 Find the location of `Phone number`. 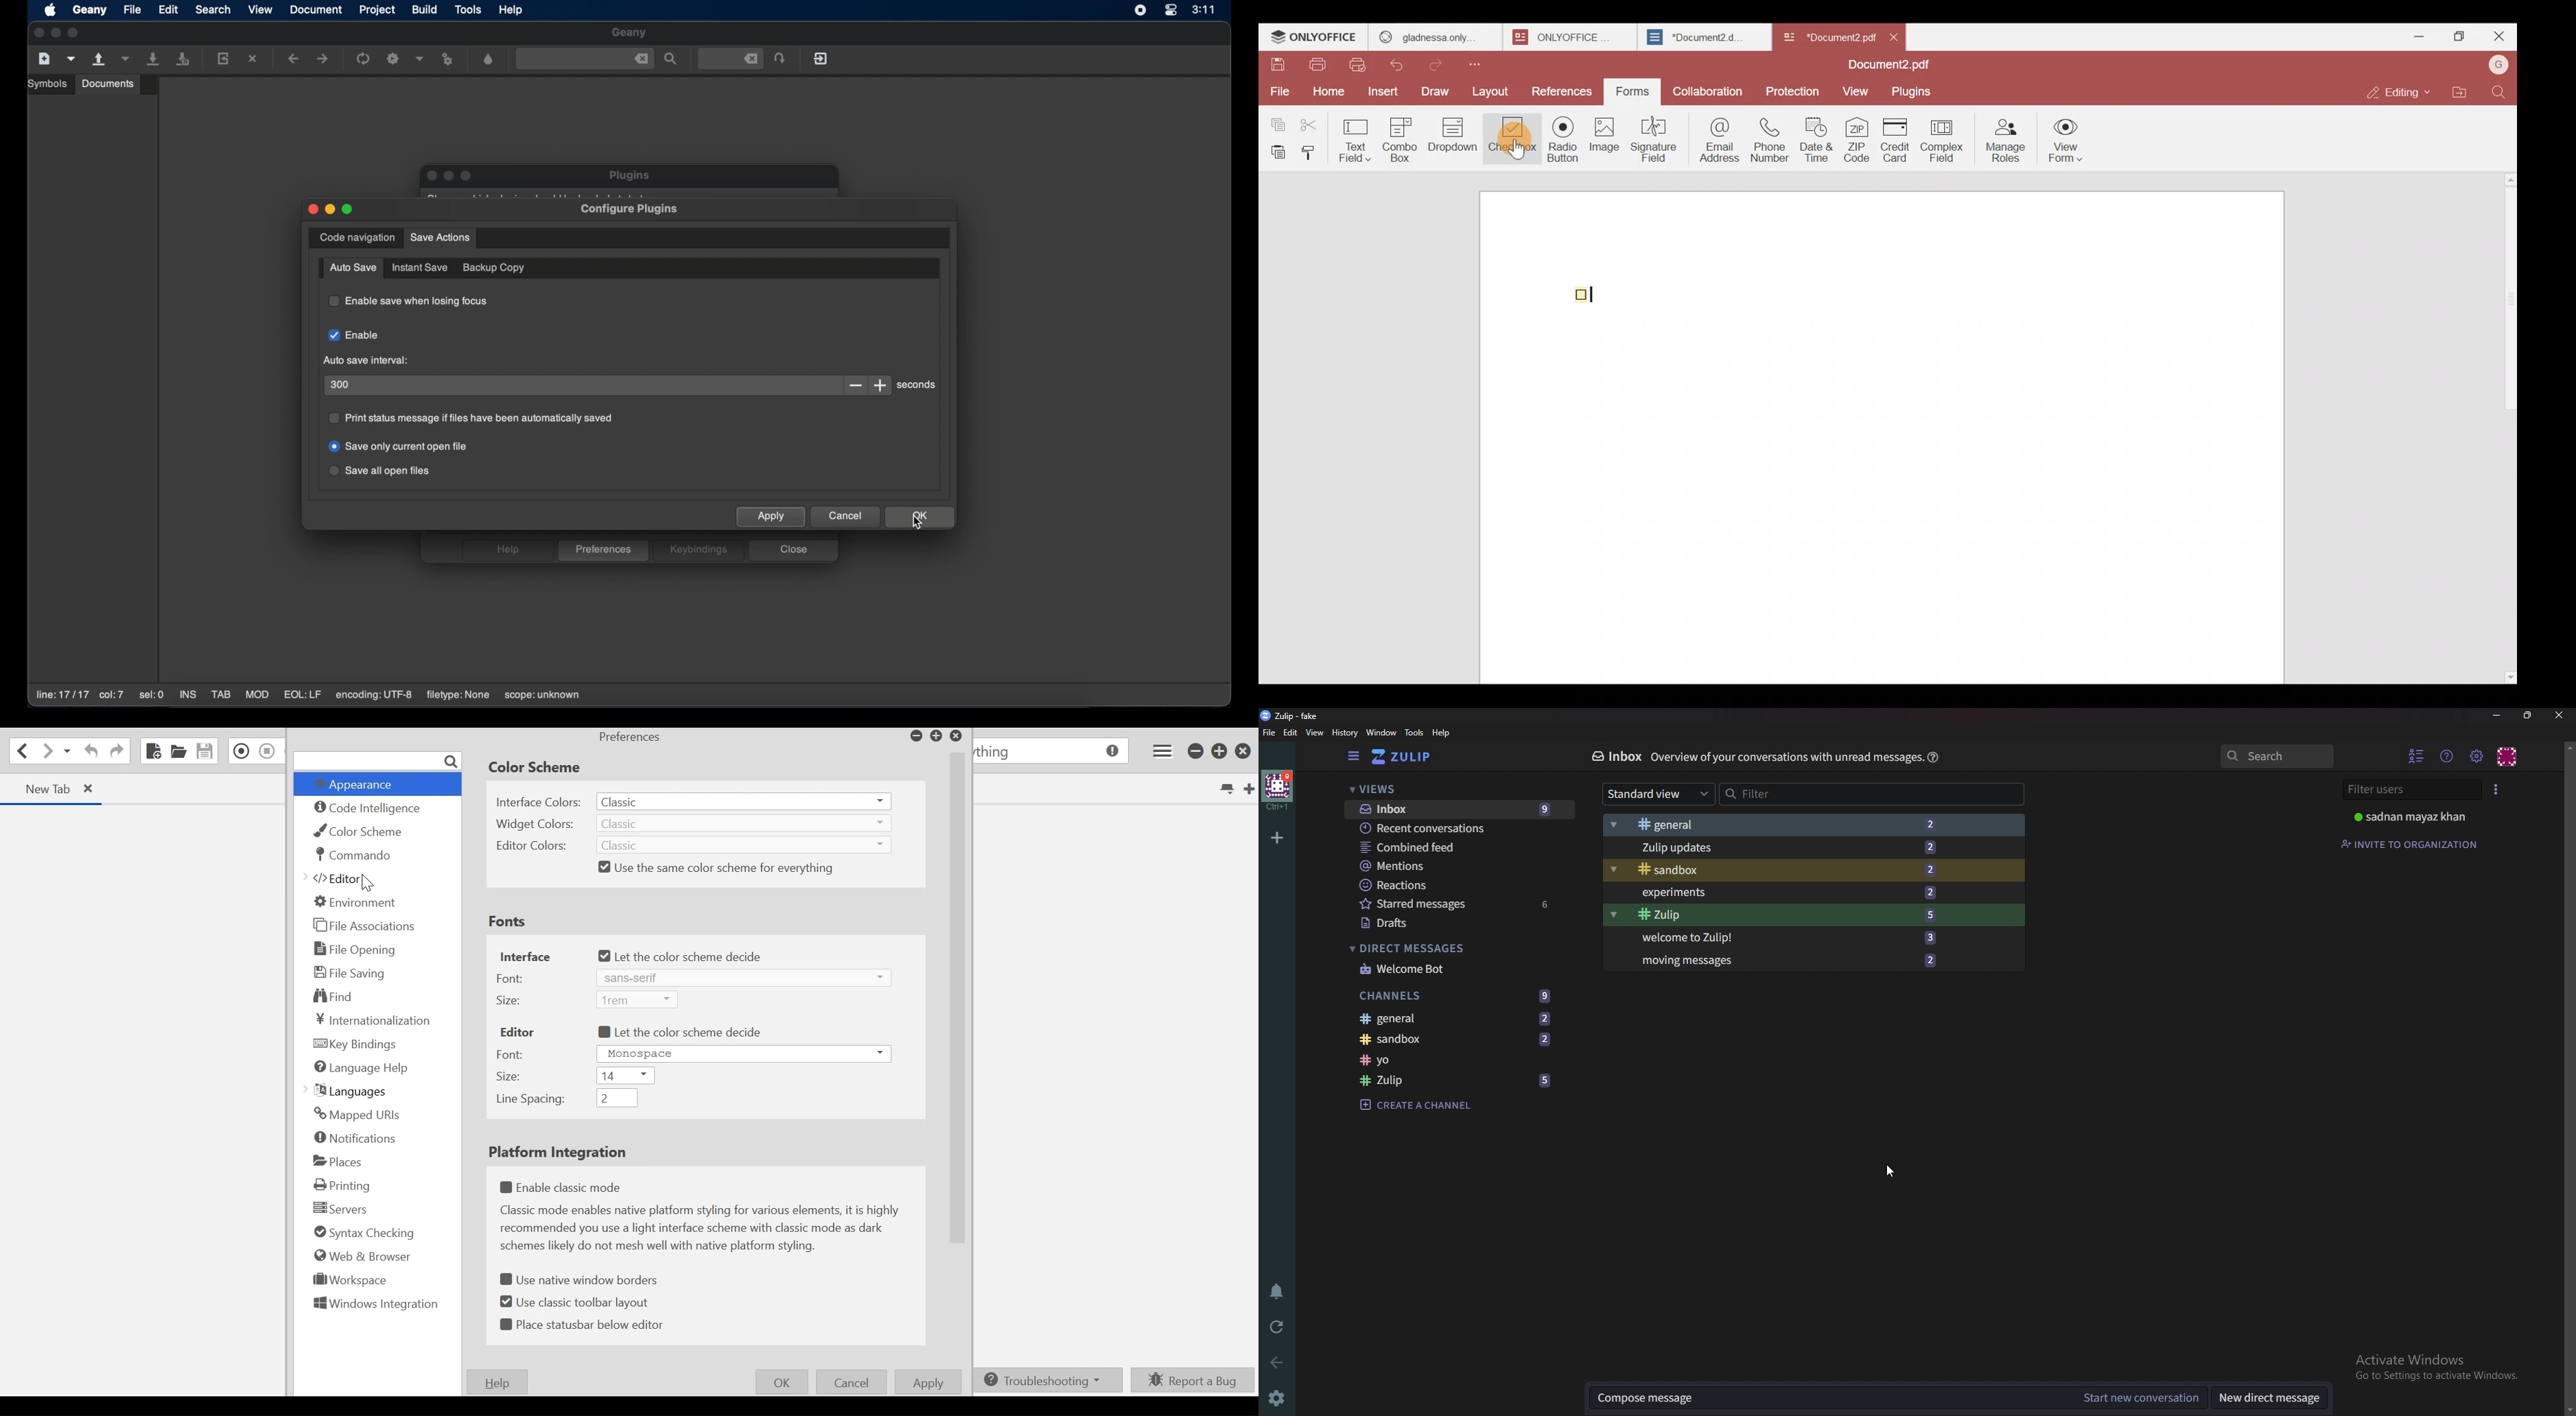

Phone number is located at coordinates (1771, 140).